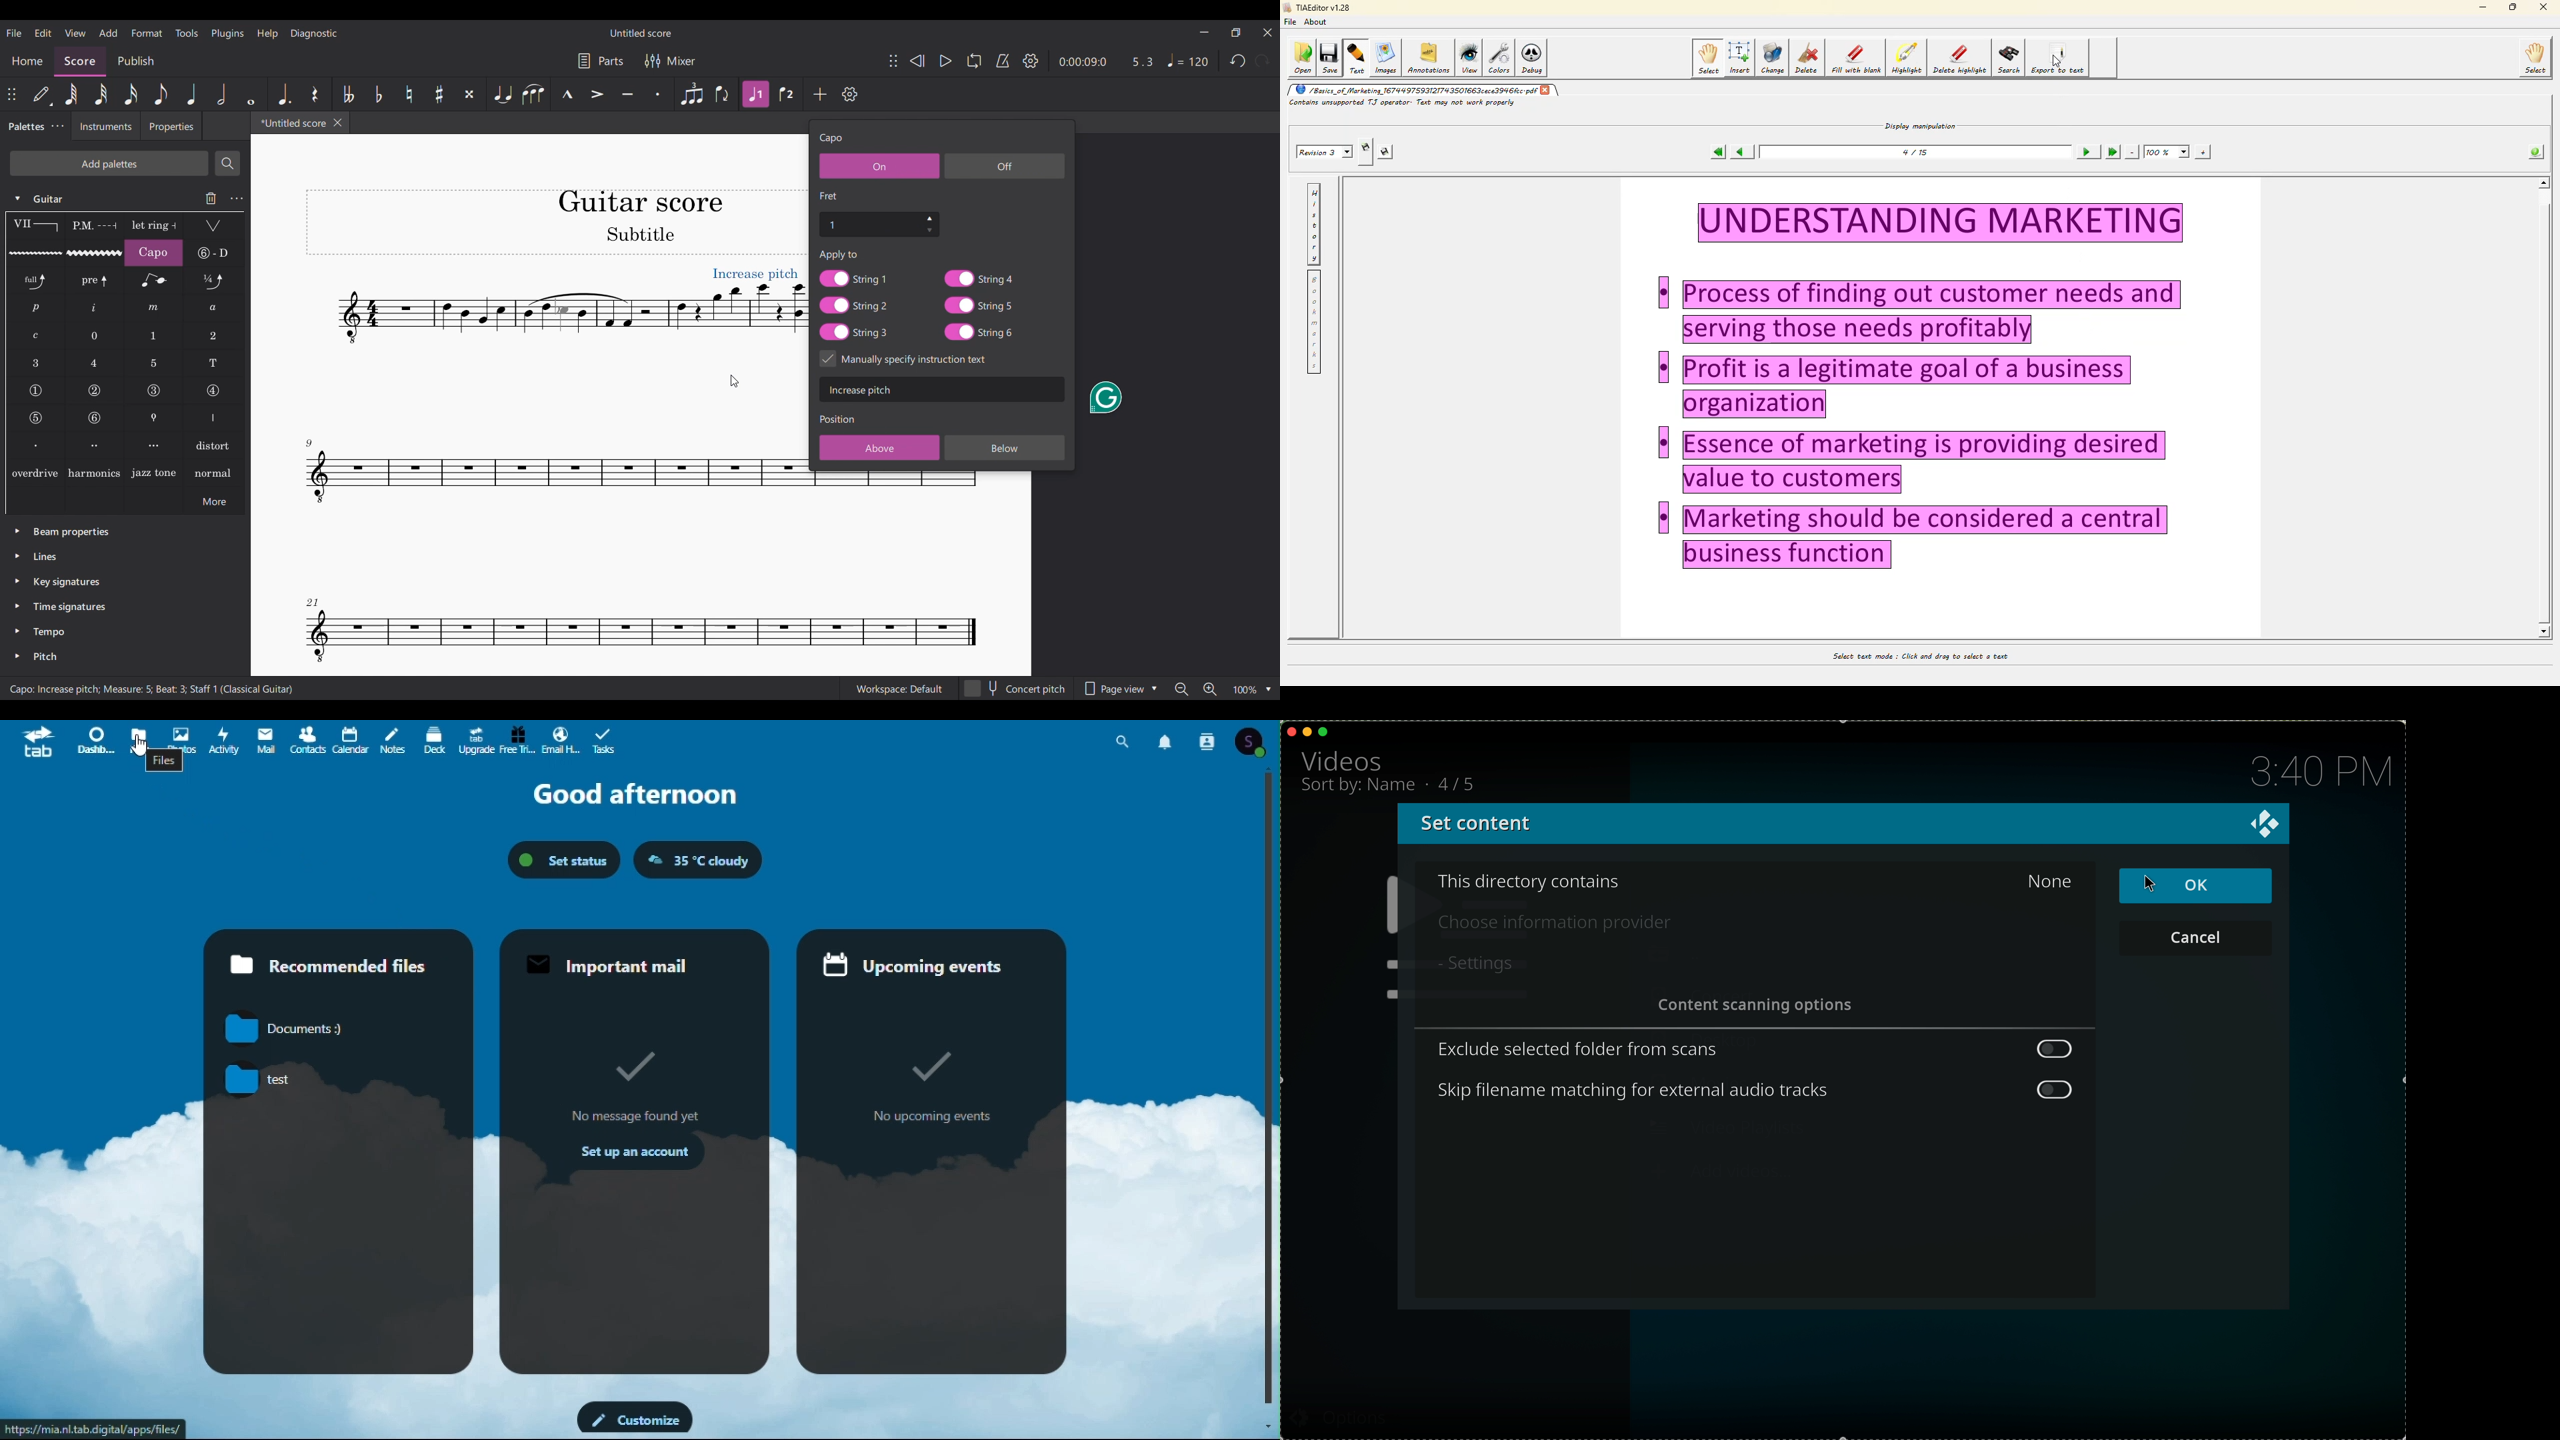 The width and height of the screenshot is (2576, 1456). I want to click on Home, so click(27, 61).